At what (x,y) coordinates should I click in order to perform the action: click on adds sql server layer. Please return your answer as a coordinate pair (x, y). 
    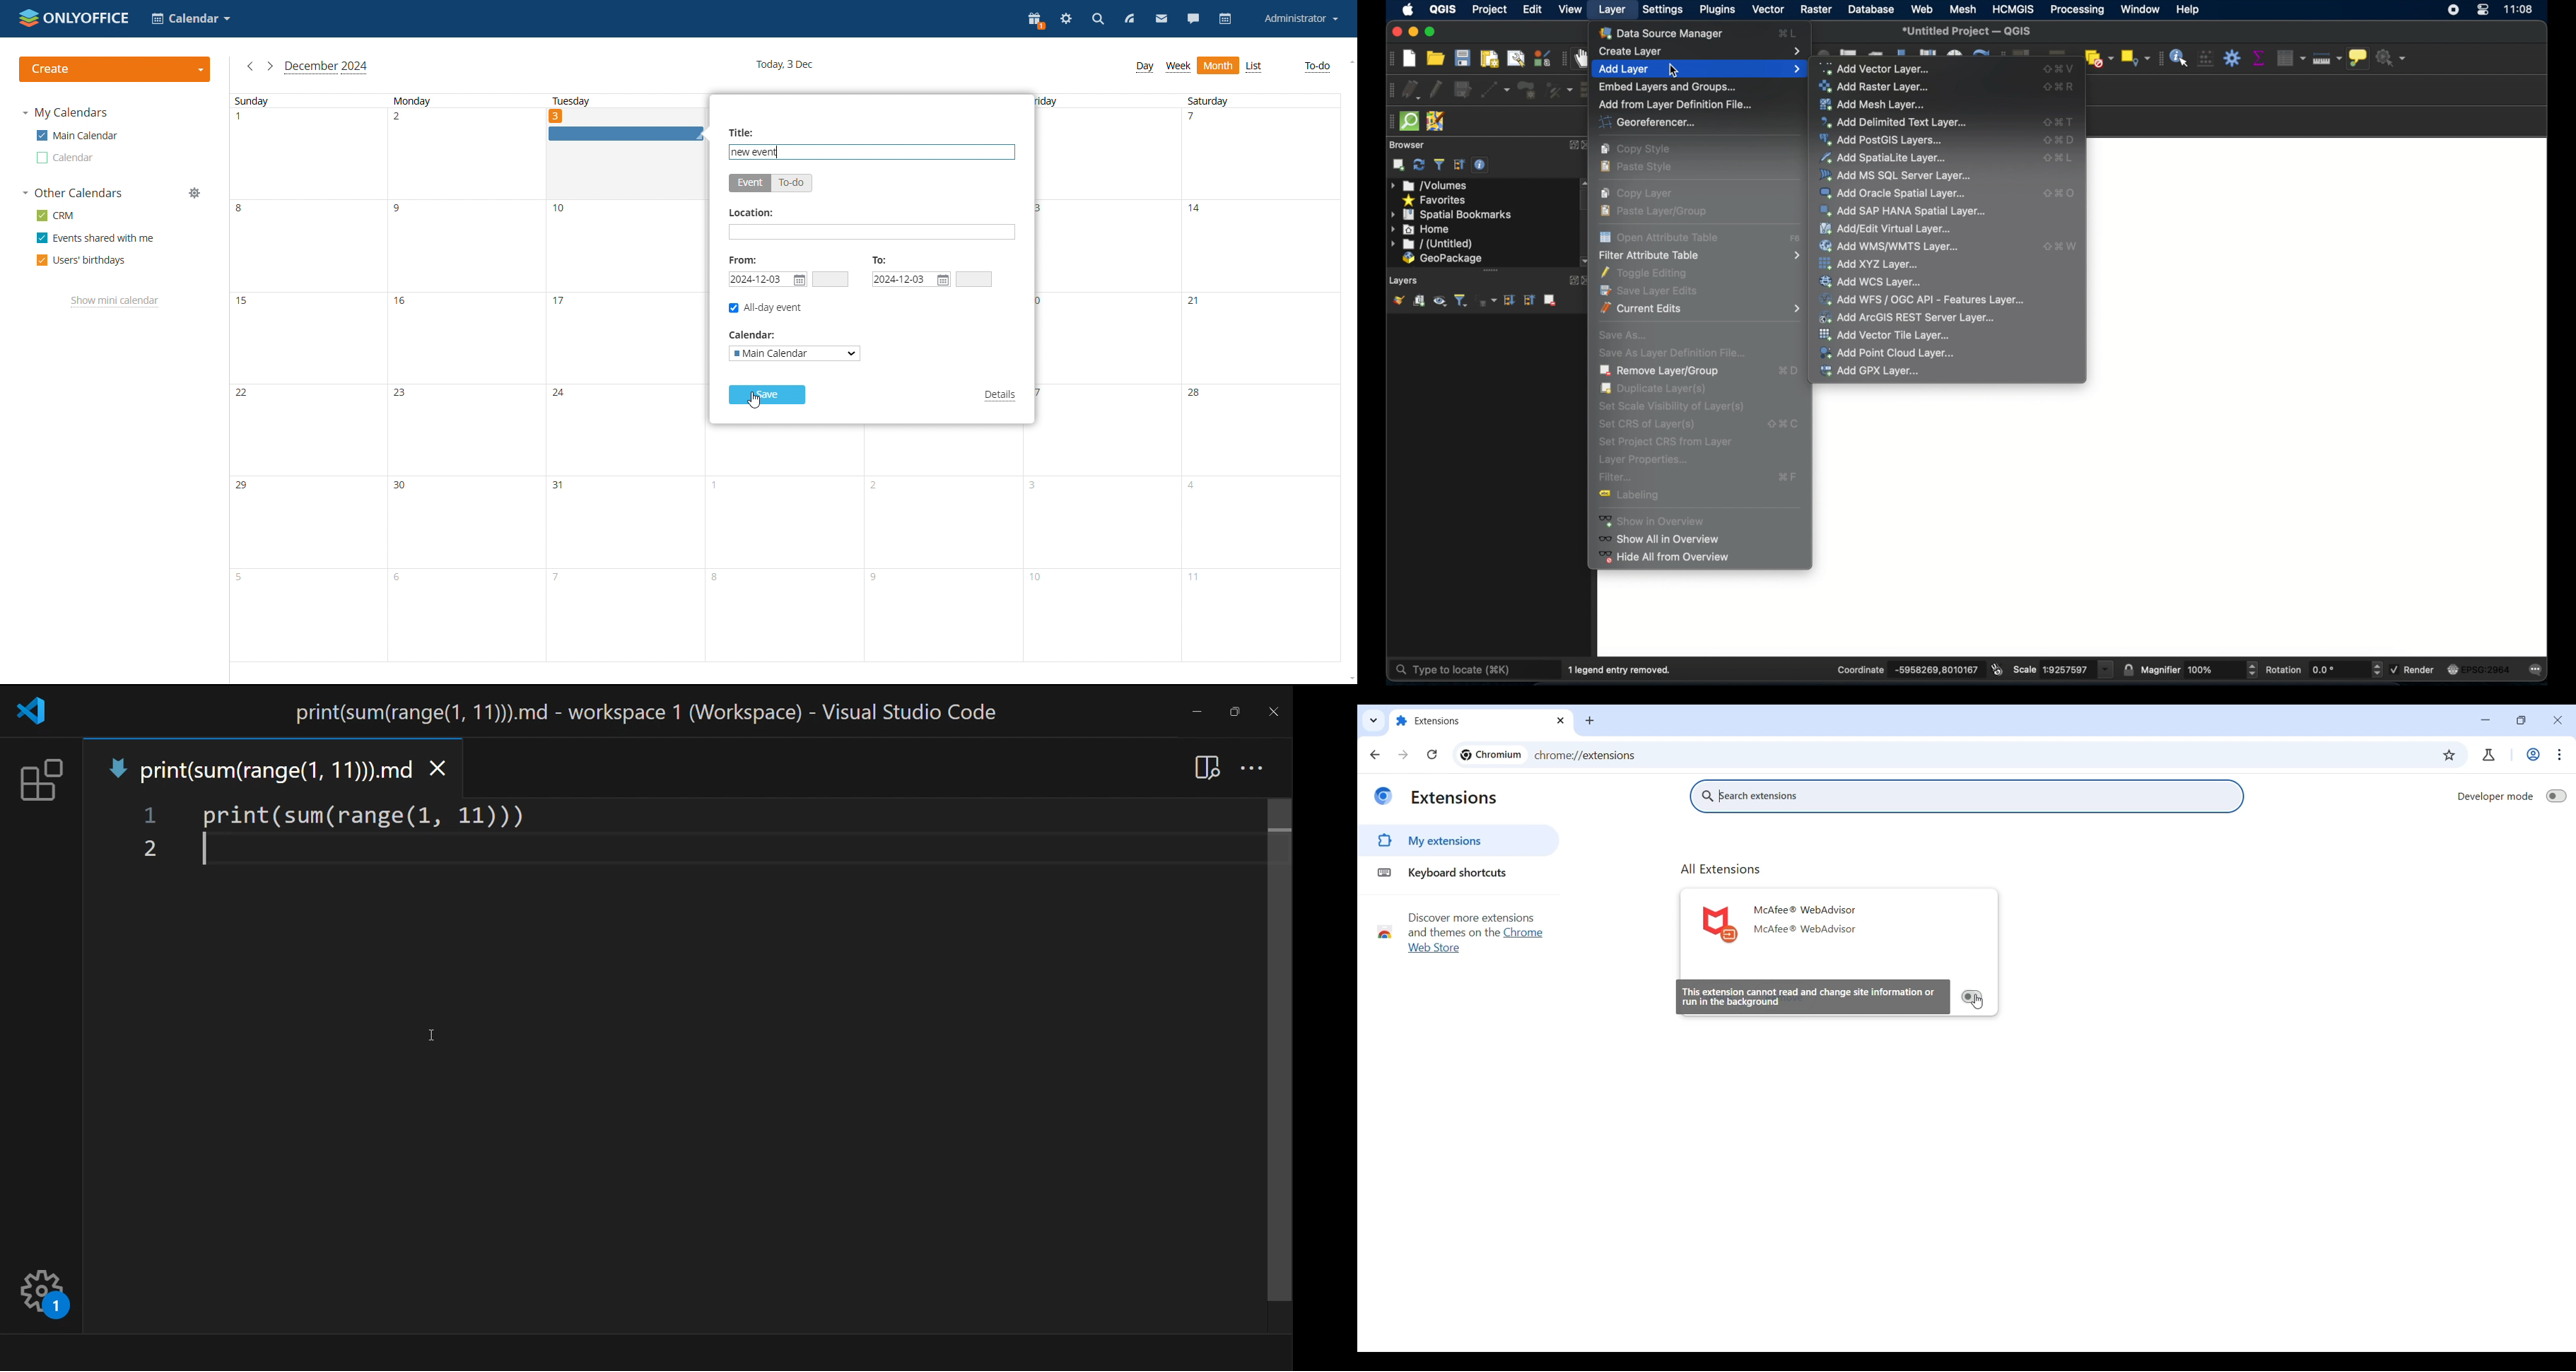
    Looking at the image, I should click on (1896, 175).